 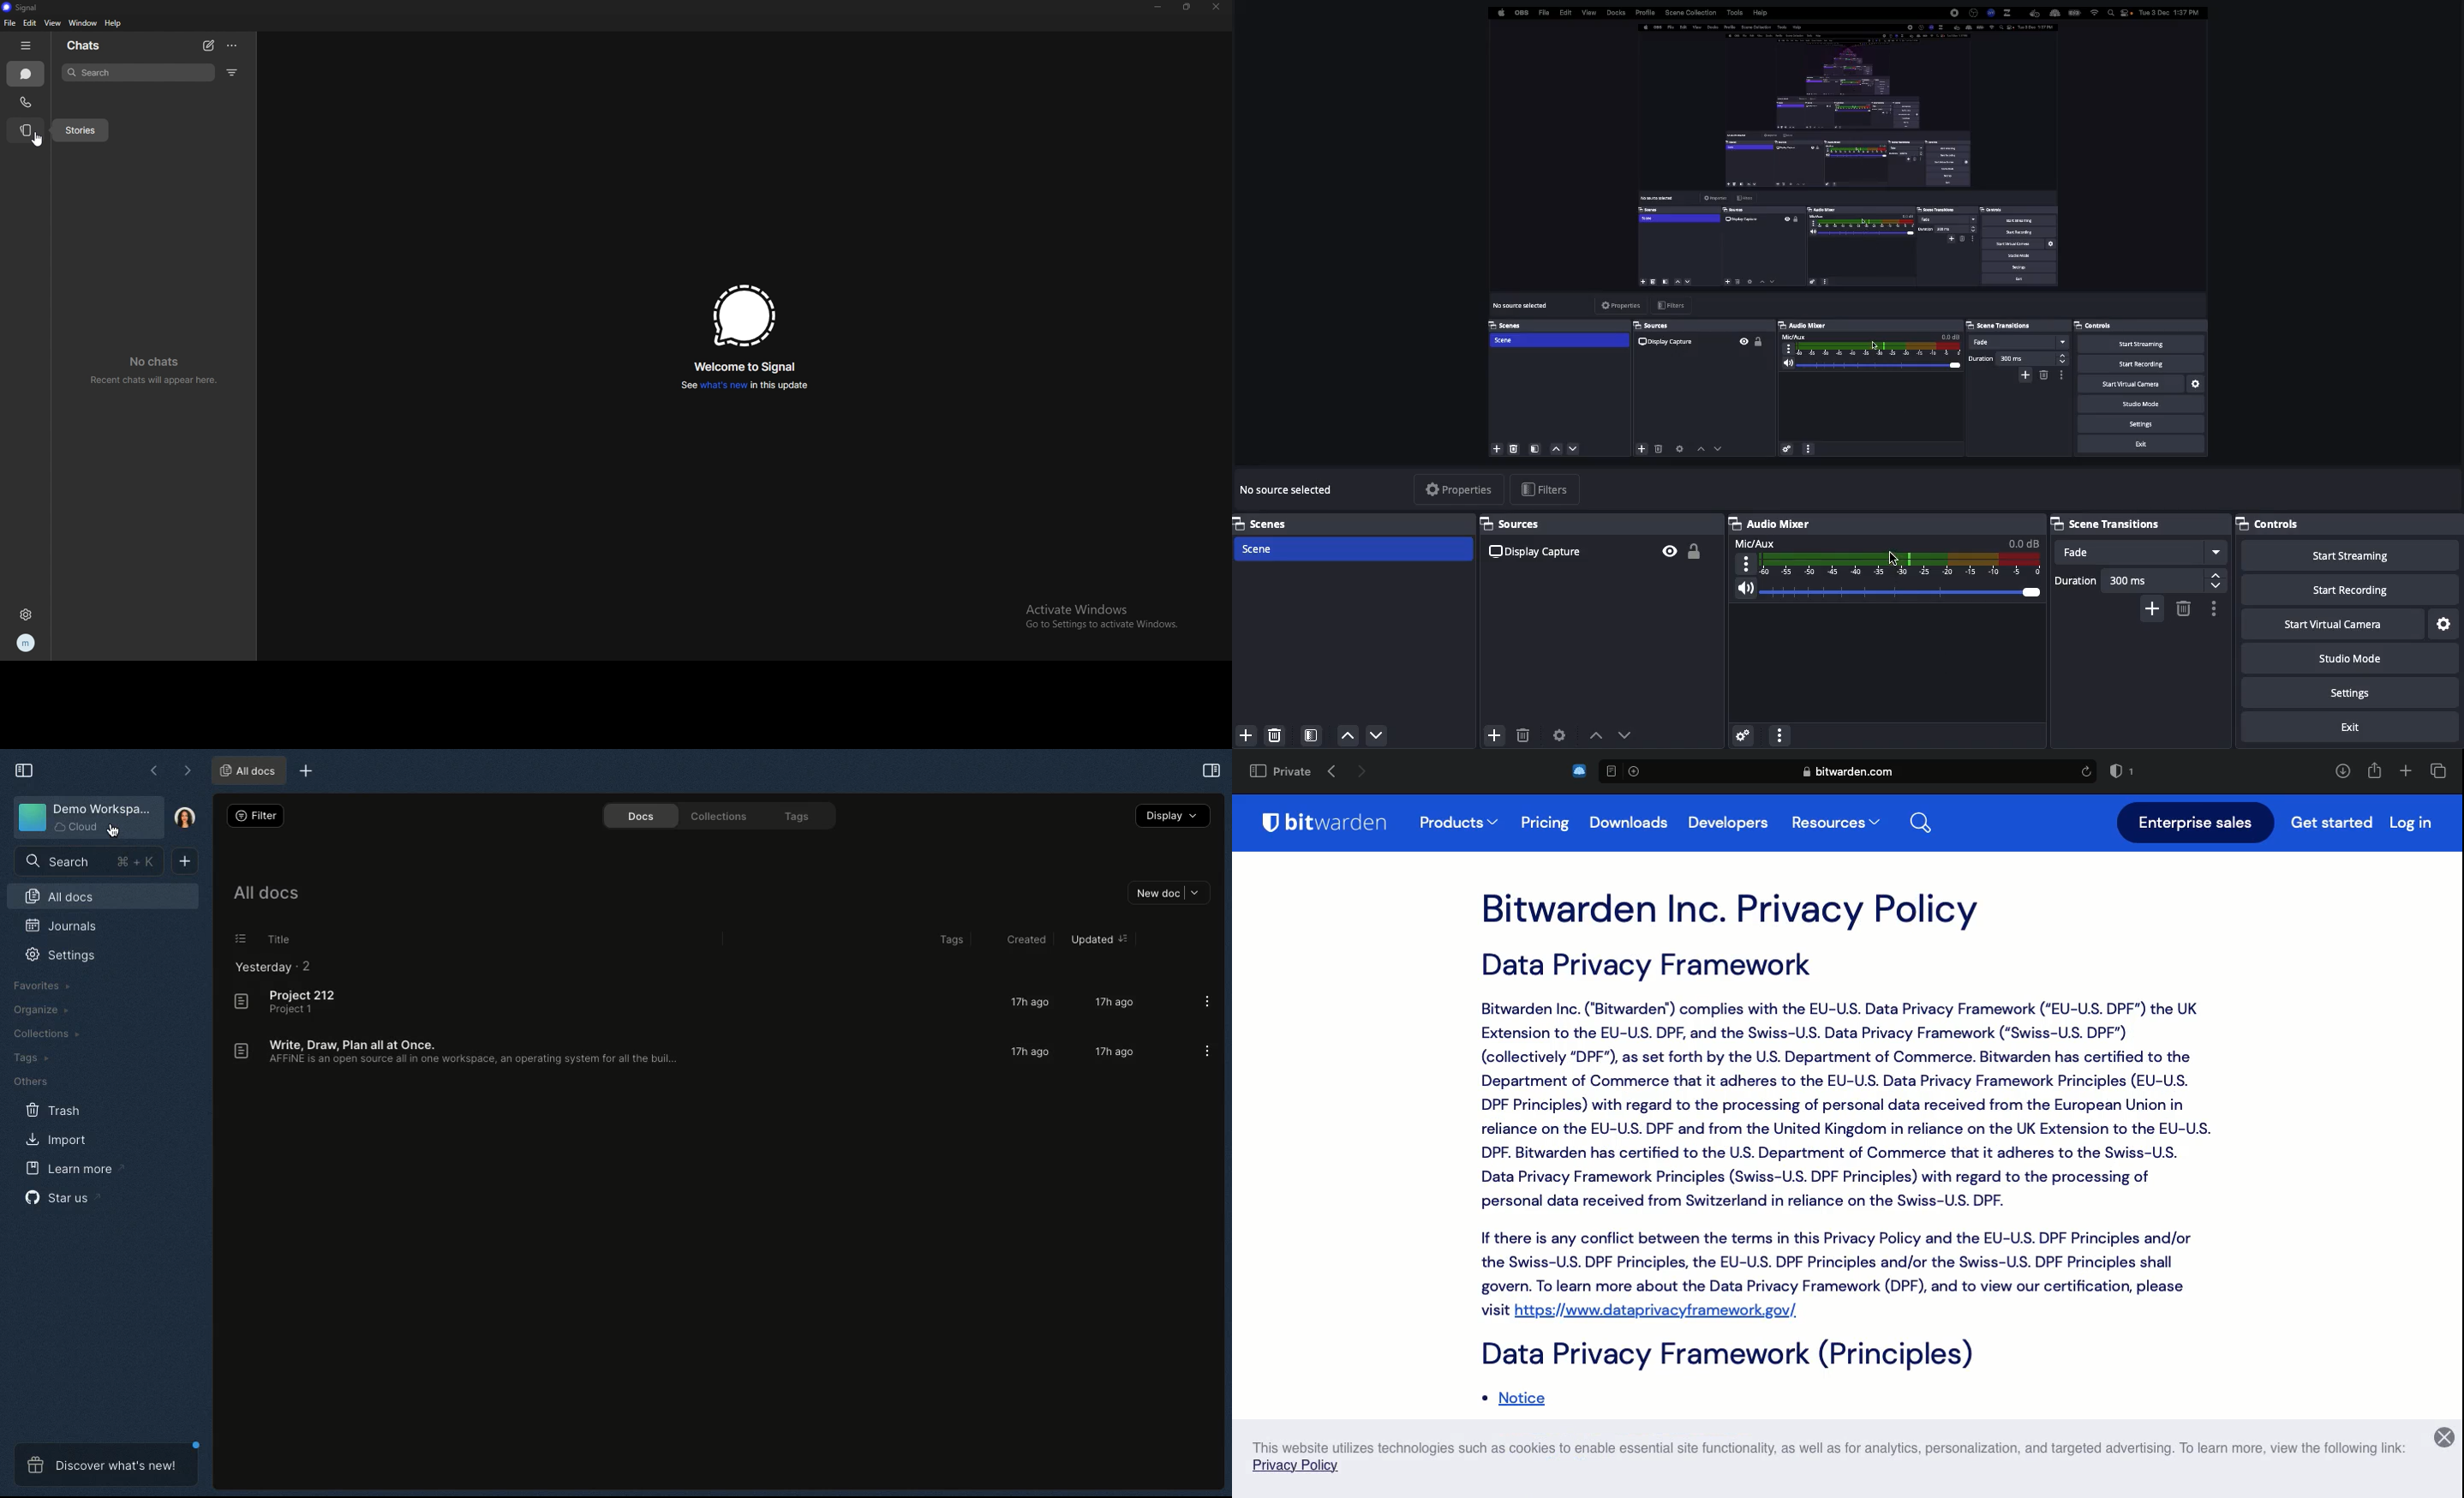 What do you see at coordinates (2330, 625) in the screenshot?
I see `Start virtual camera` at bounding box center [2330, 625].